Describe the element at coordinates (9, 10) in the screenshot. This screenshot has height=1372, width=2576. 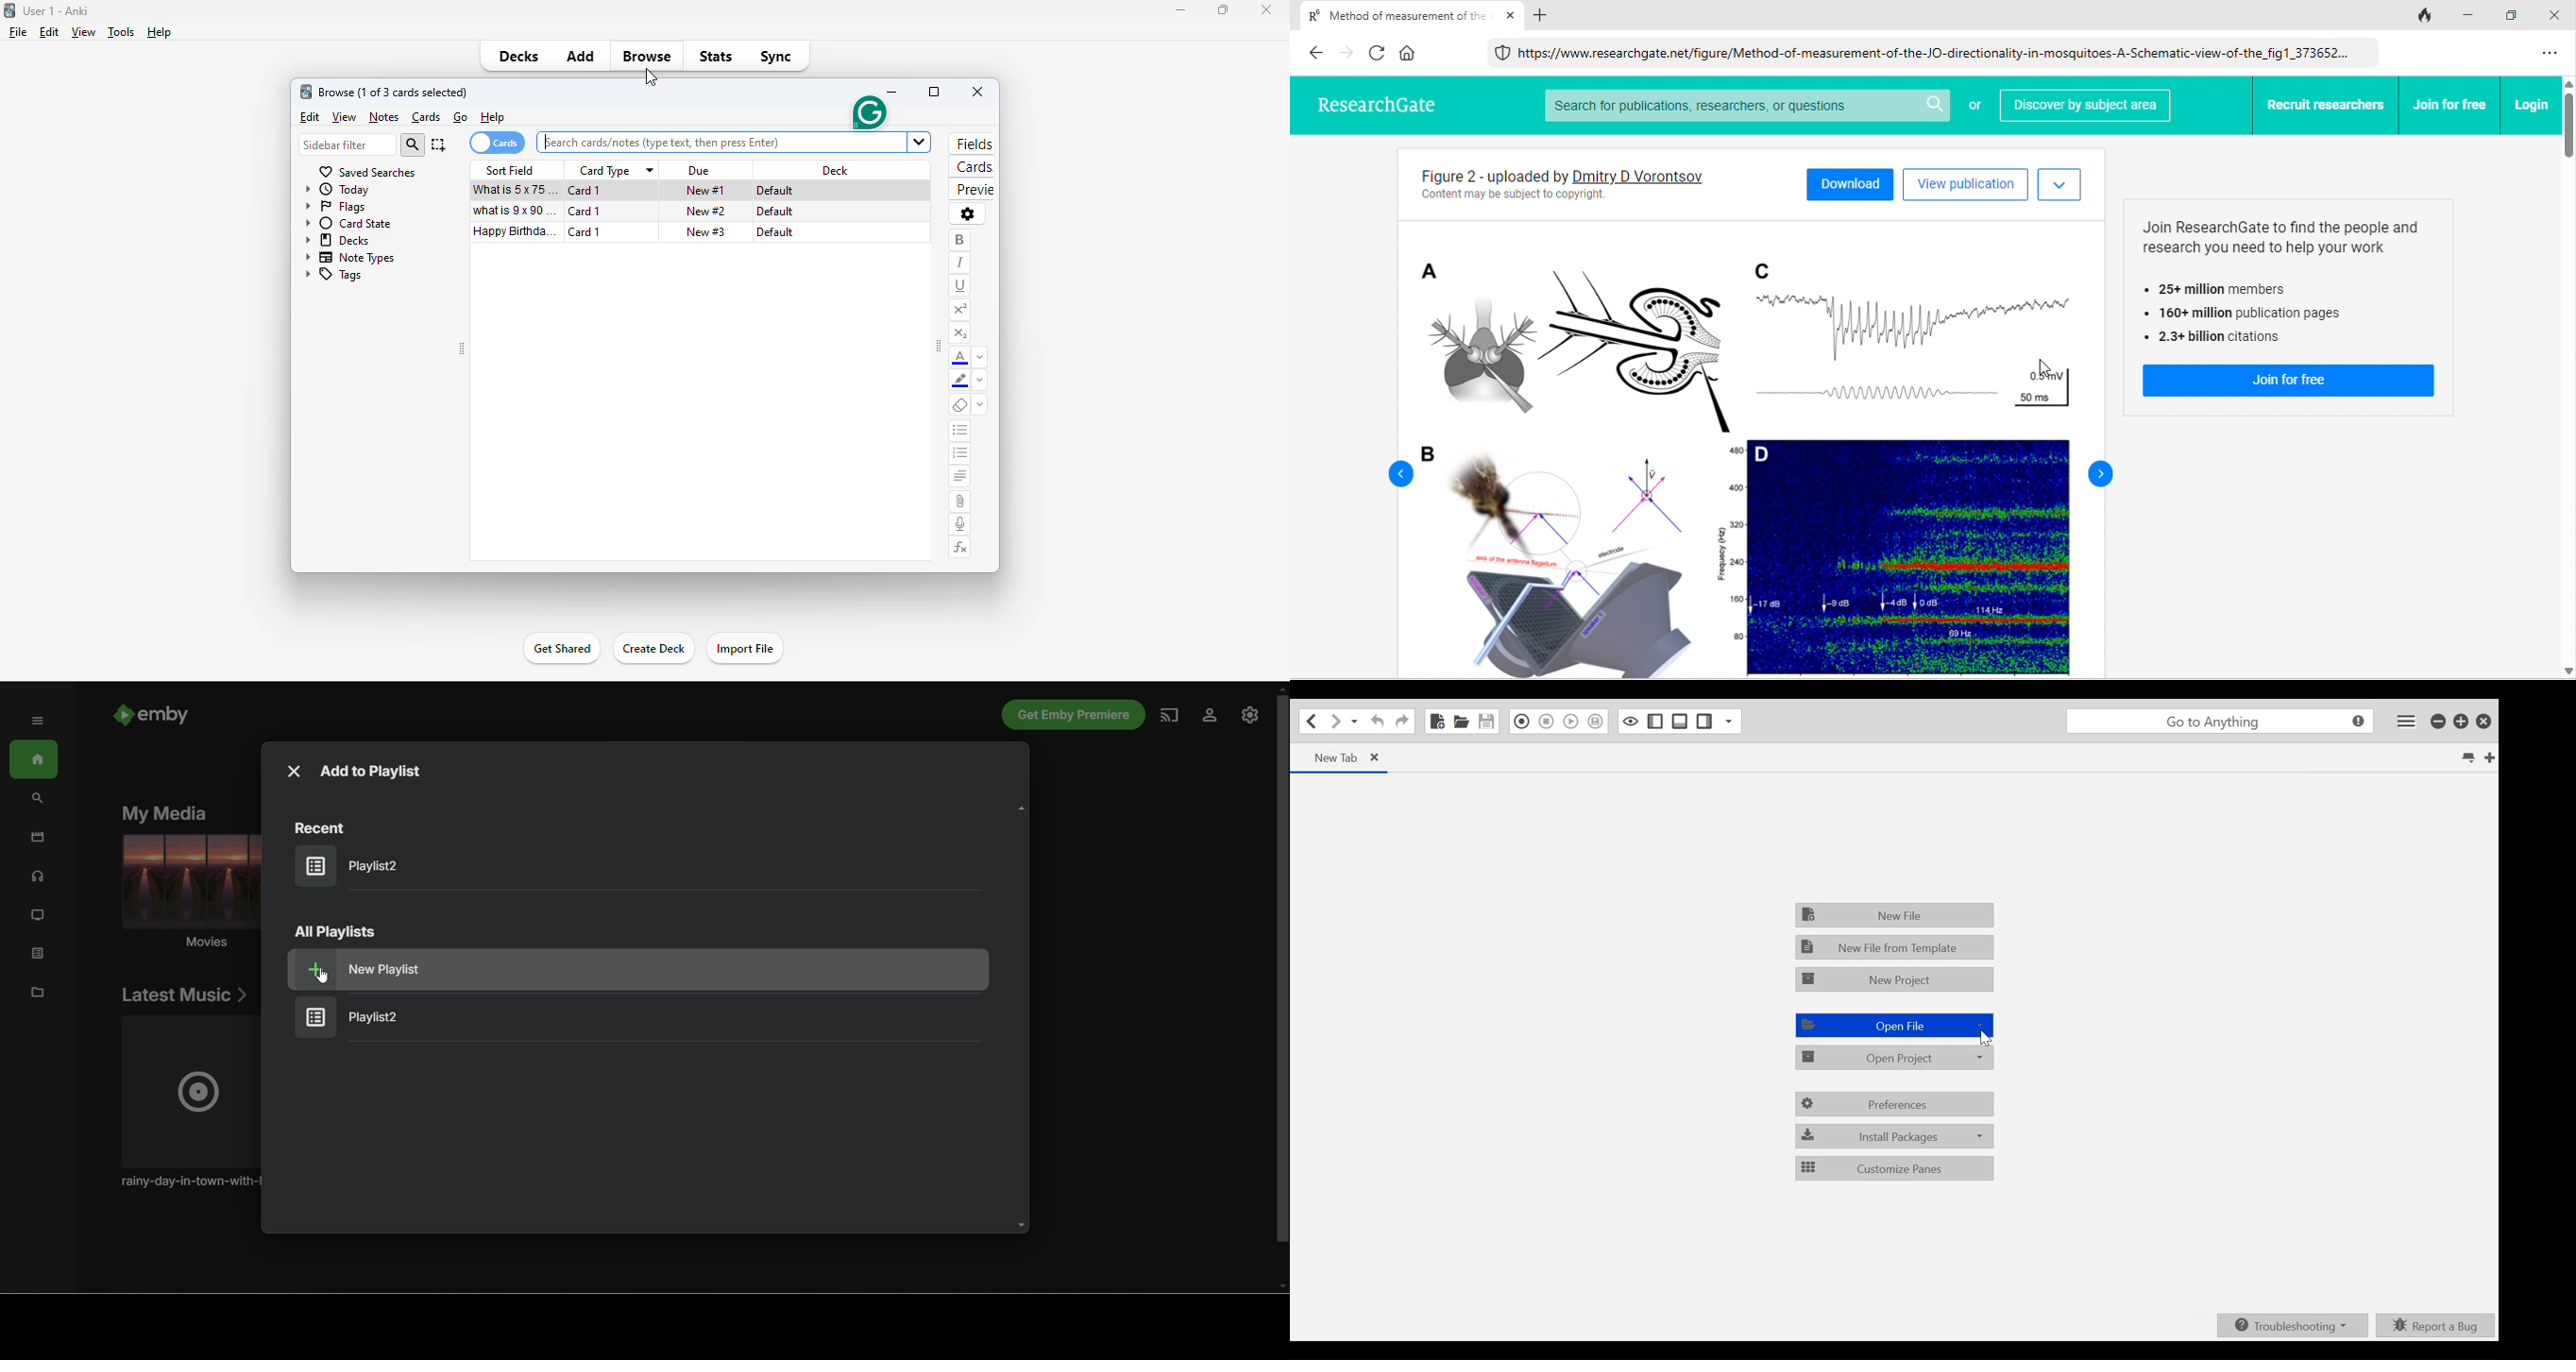
I see `logo` at that location.